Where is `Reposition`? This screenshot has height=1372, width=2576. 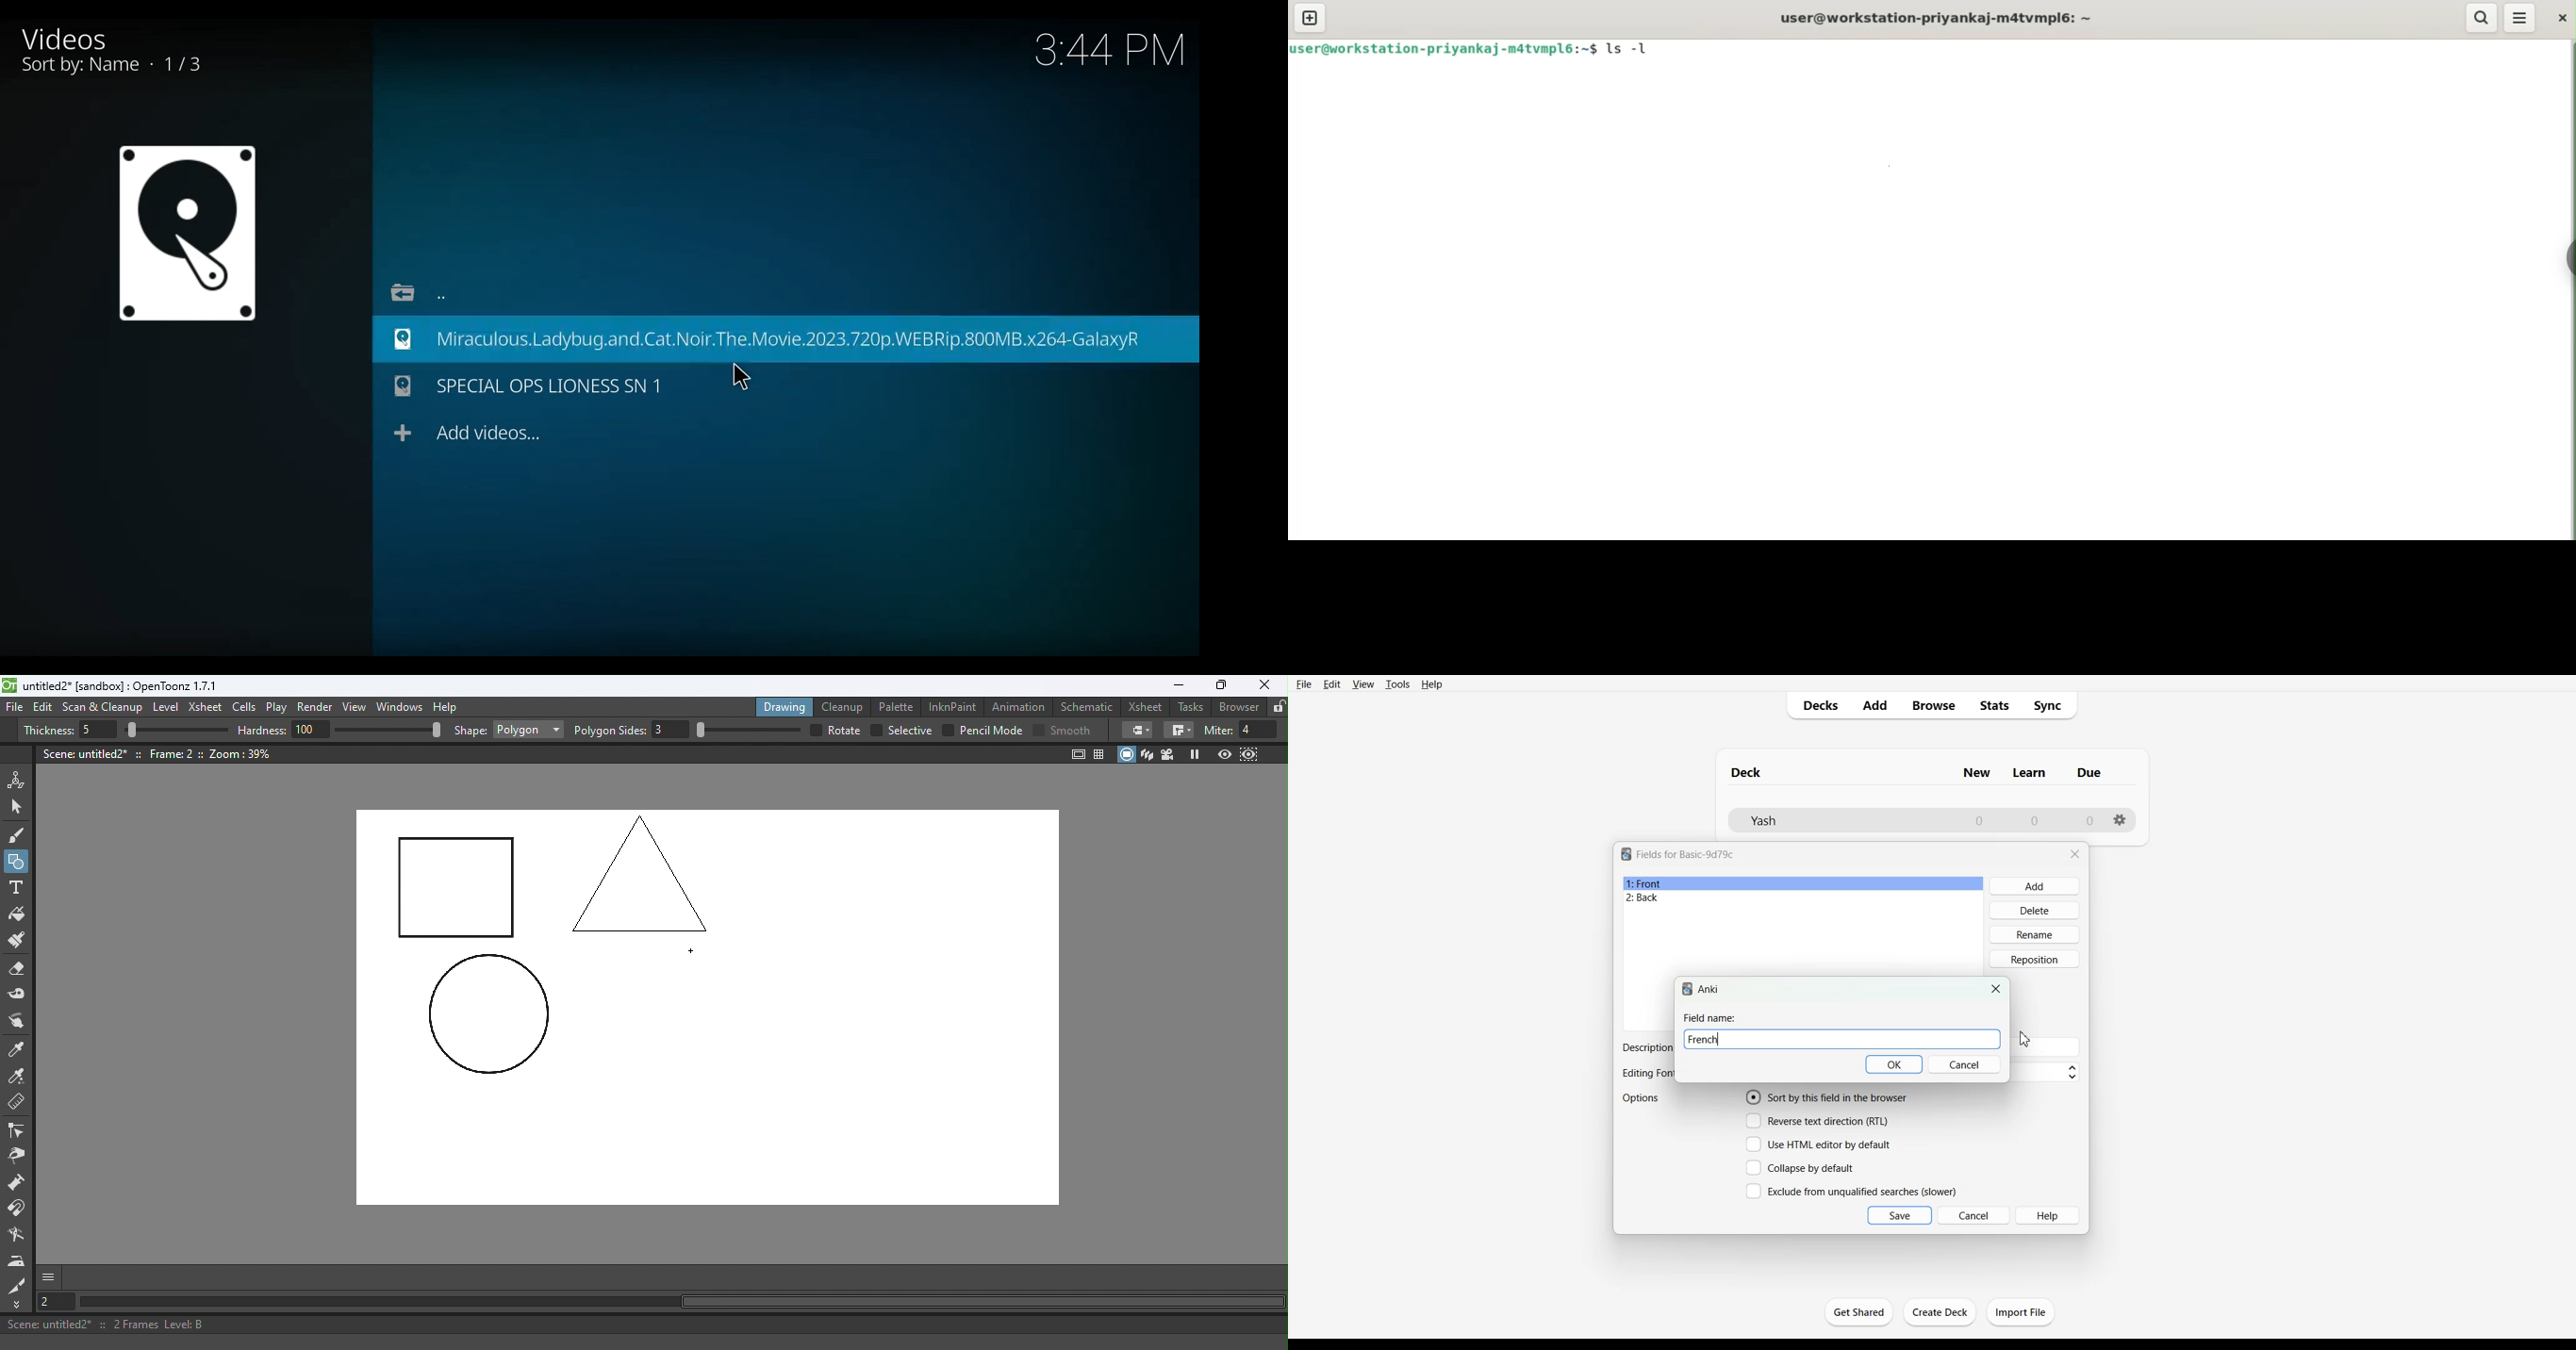 Reposition is located at coordinates (2035, 959).